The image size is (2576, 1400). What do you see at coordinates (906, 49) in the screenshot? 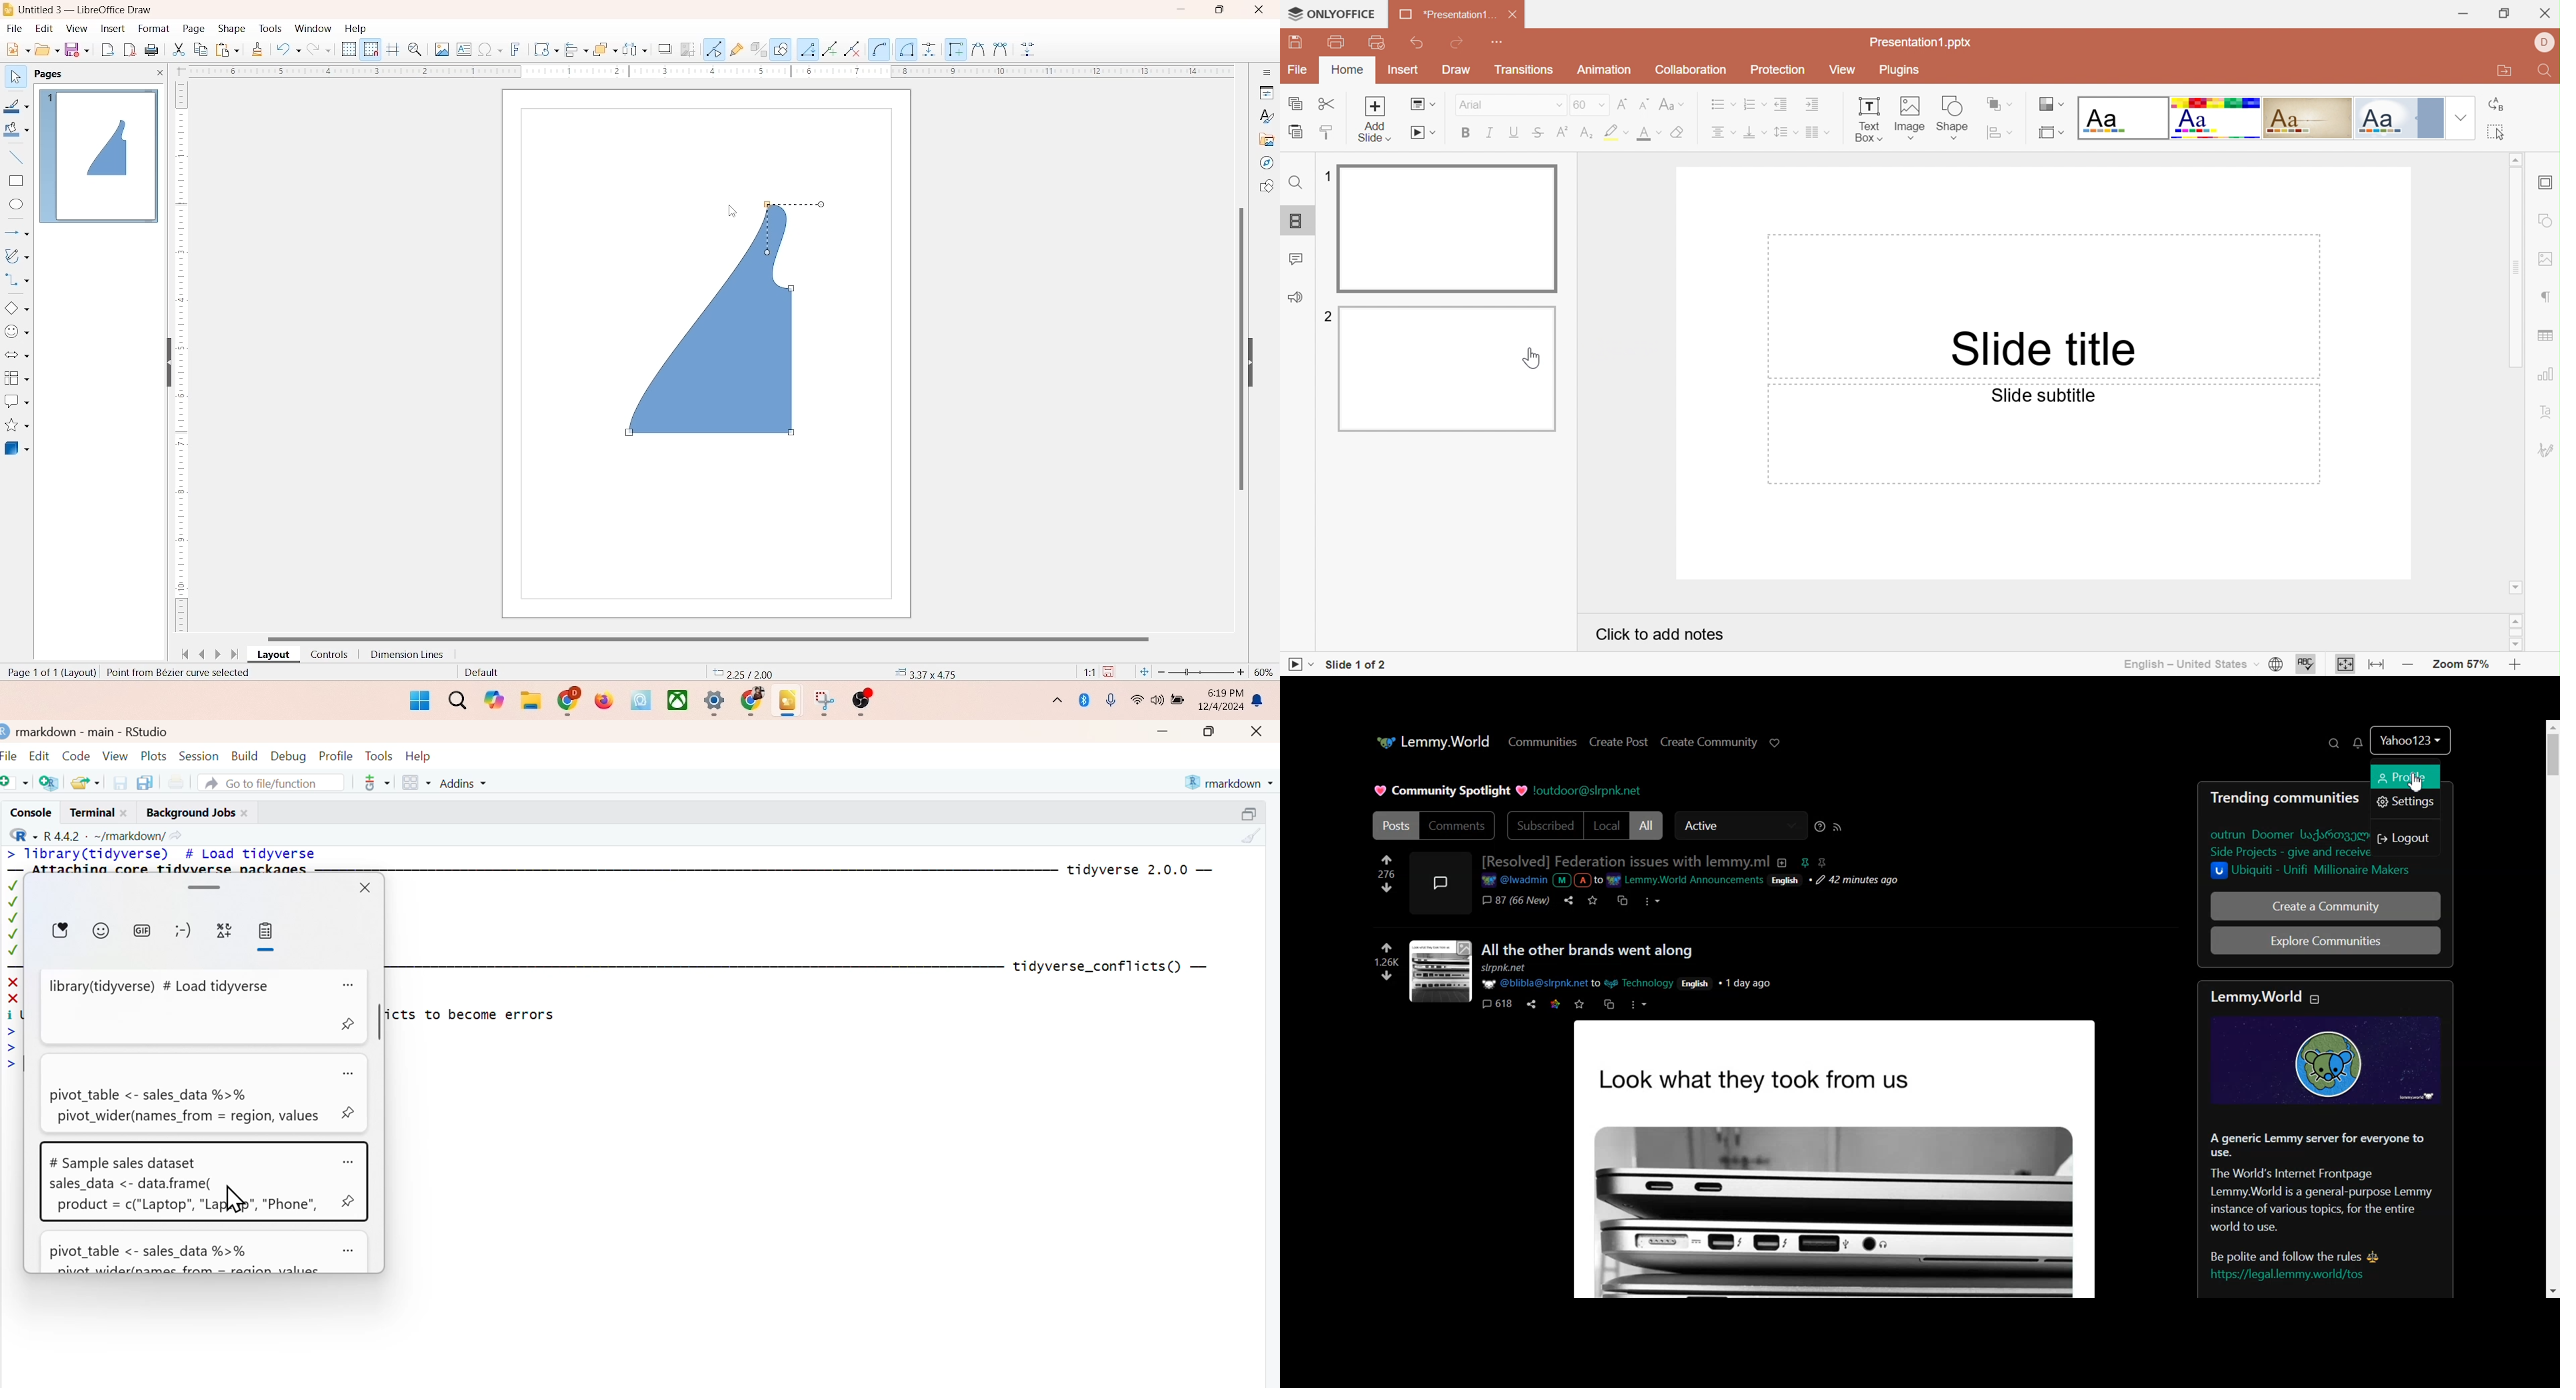
I see `Connector tool` at bounding box center [906, 49].